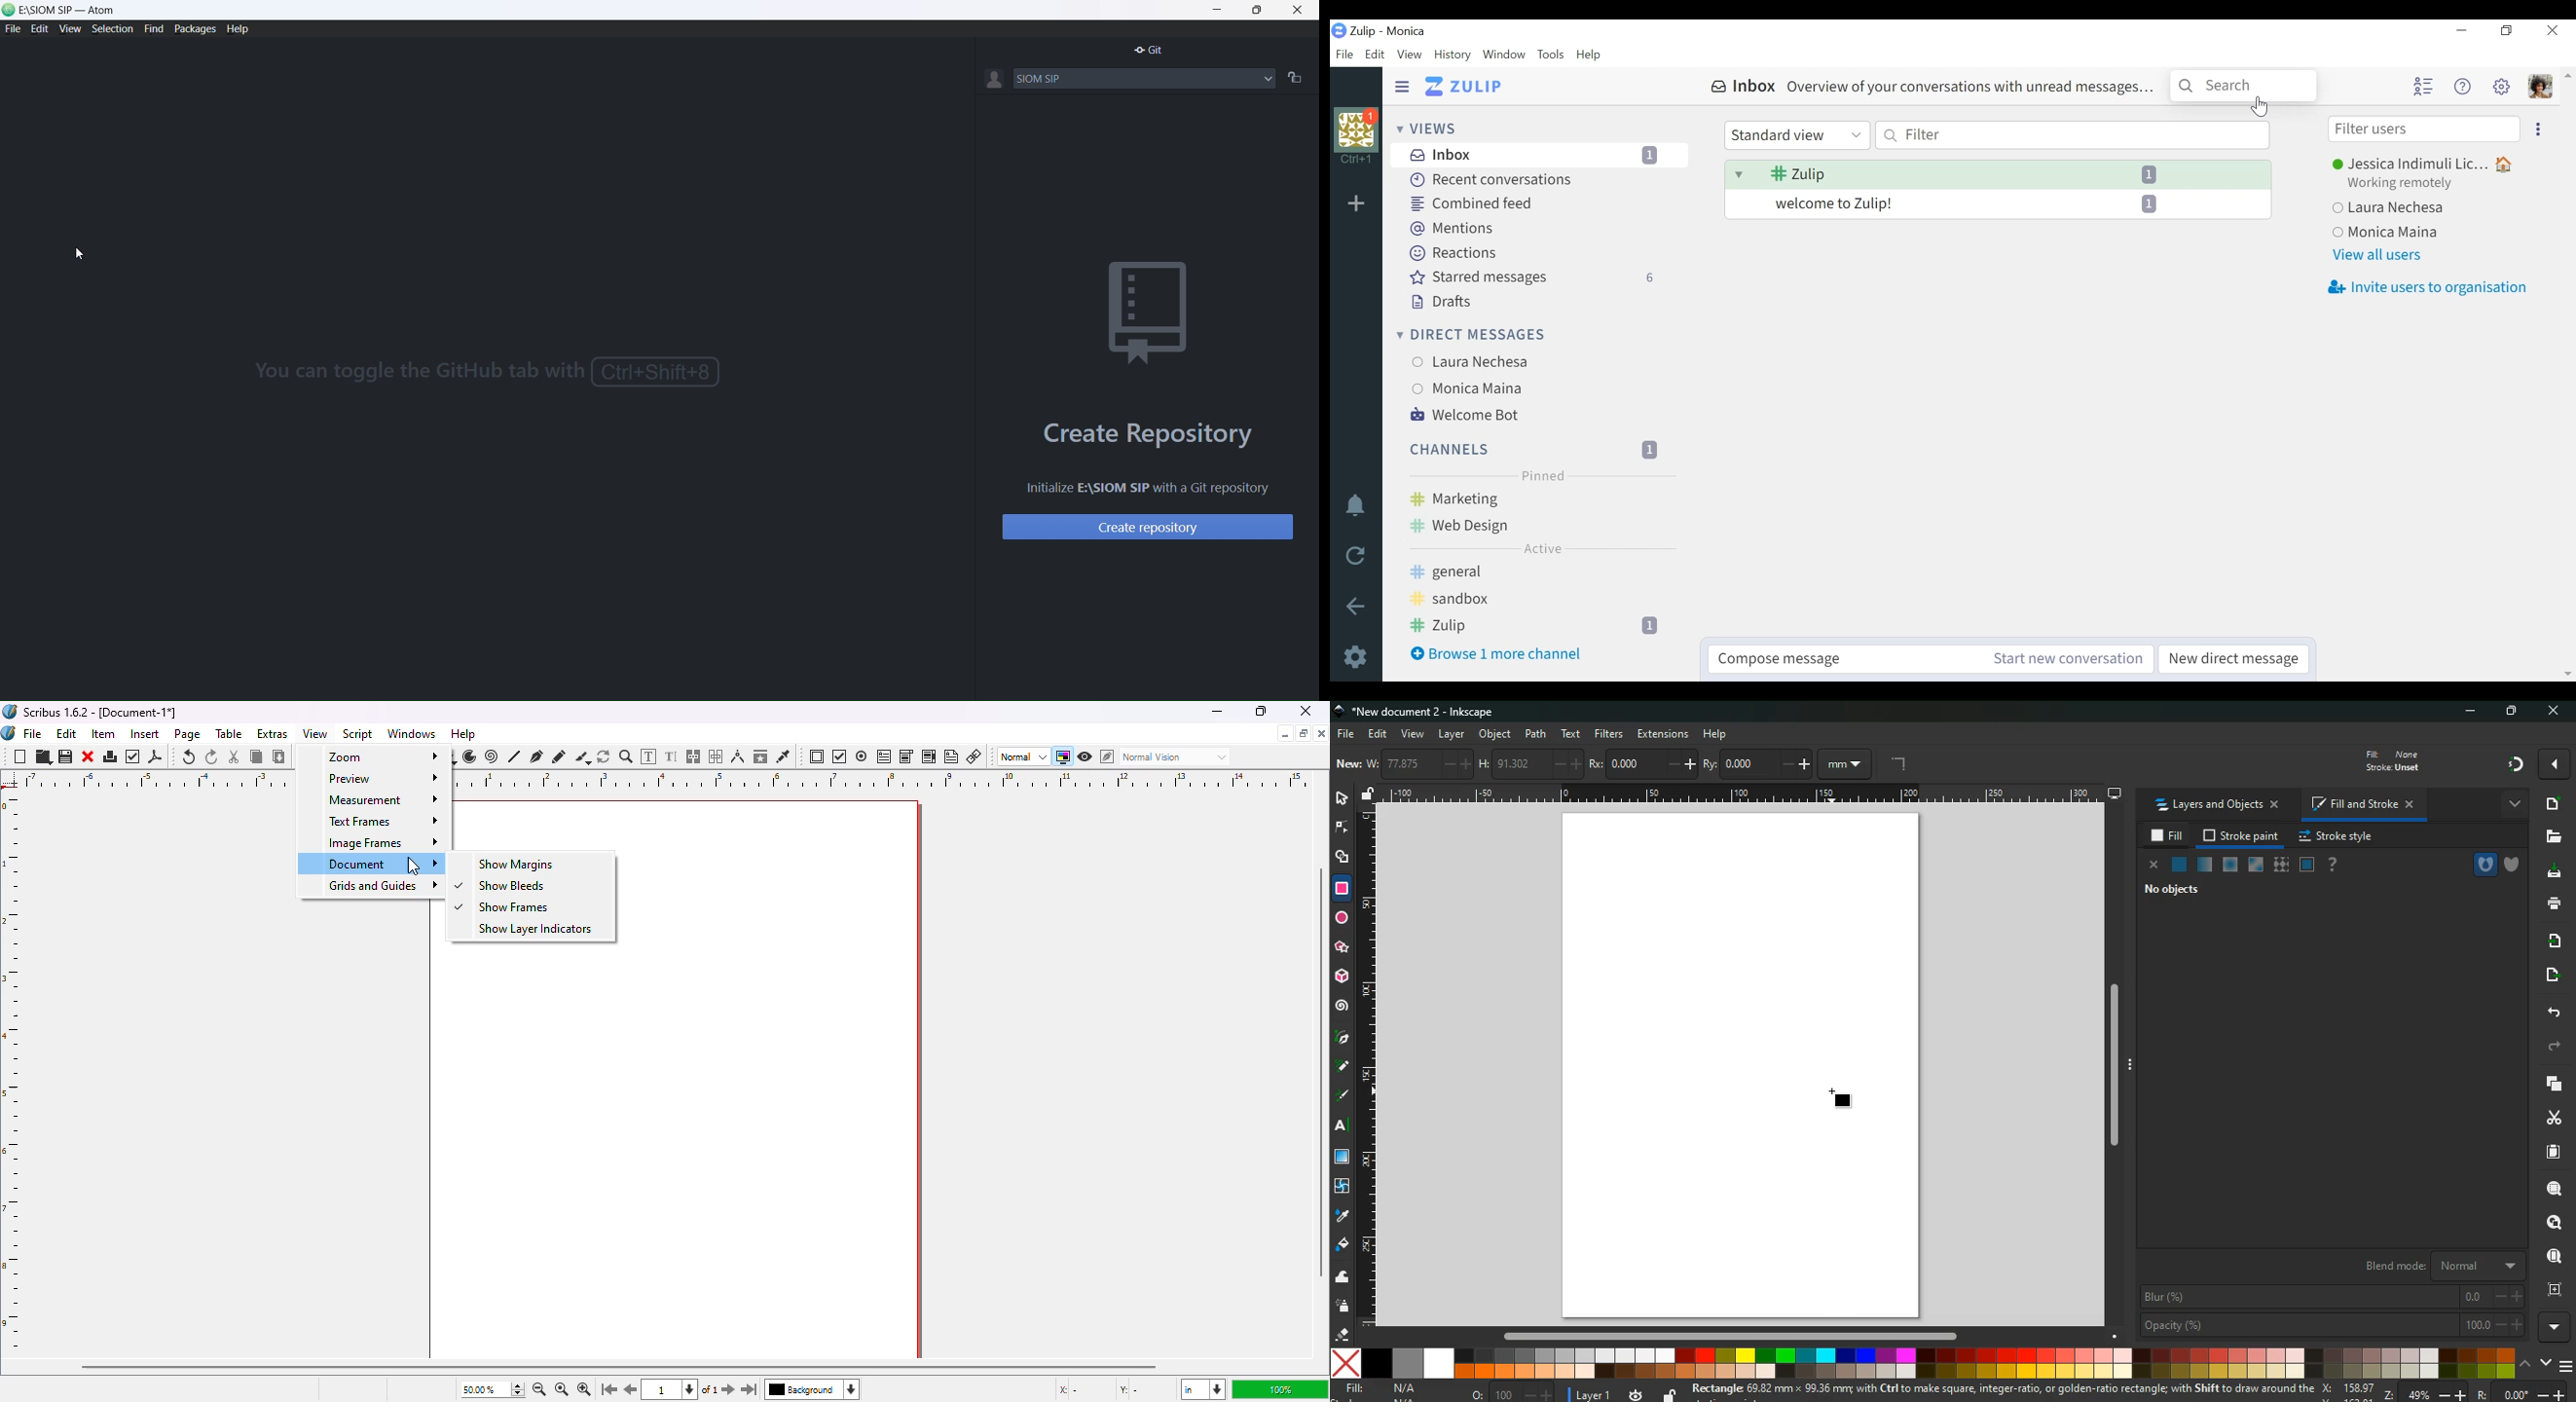 The image size is (2576, 1428). Describe the element at coordinates (1405, 84) in the screenshot. I see `Hide` at that location.